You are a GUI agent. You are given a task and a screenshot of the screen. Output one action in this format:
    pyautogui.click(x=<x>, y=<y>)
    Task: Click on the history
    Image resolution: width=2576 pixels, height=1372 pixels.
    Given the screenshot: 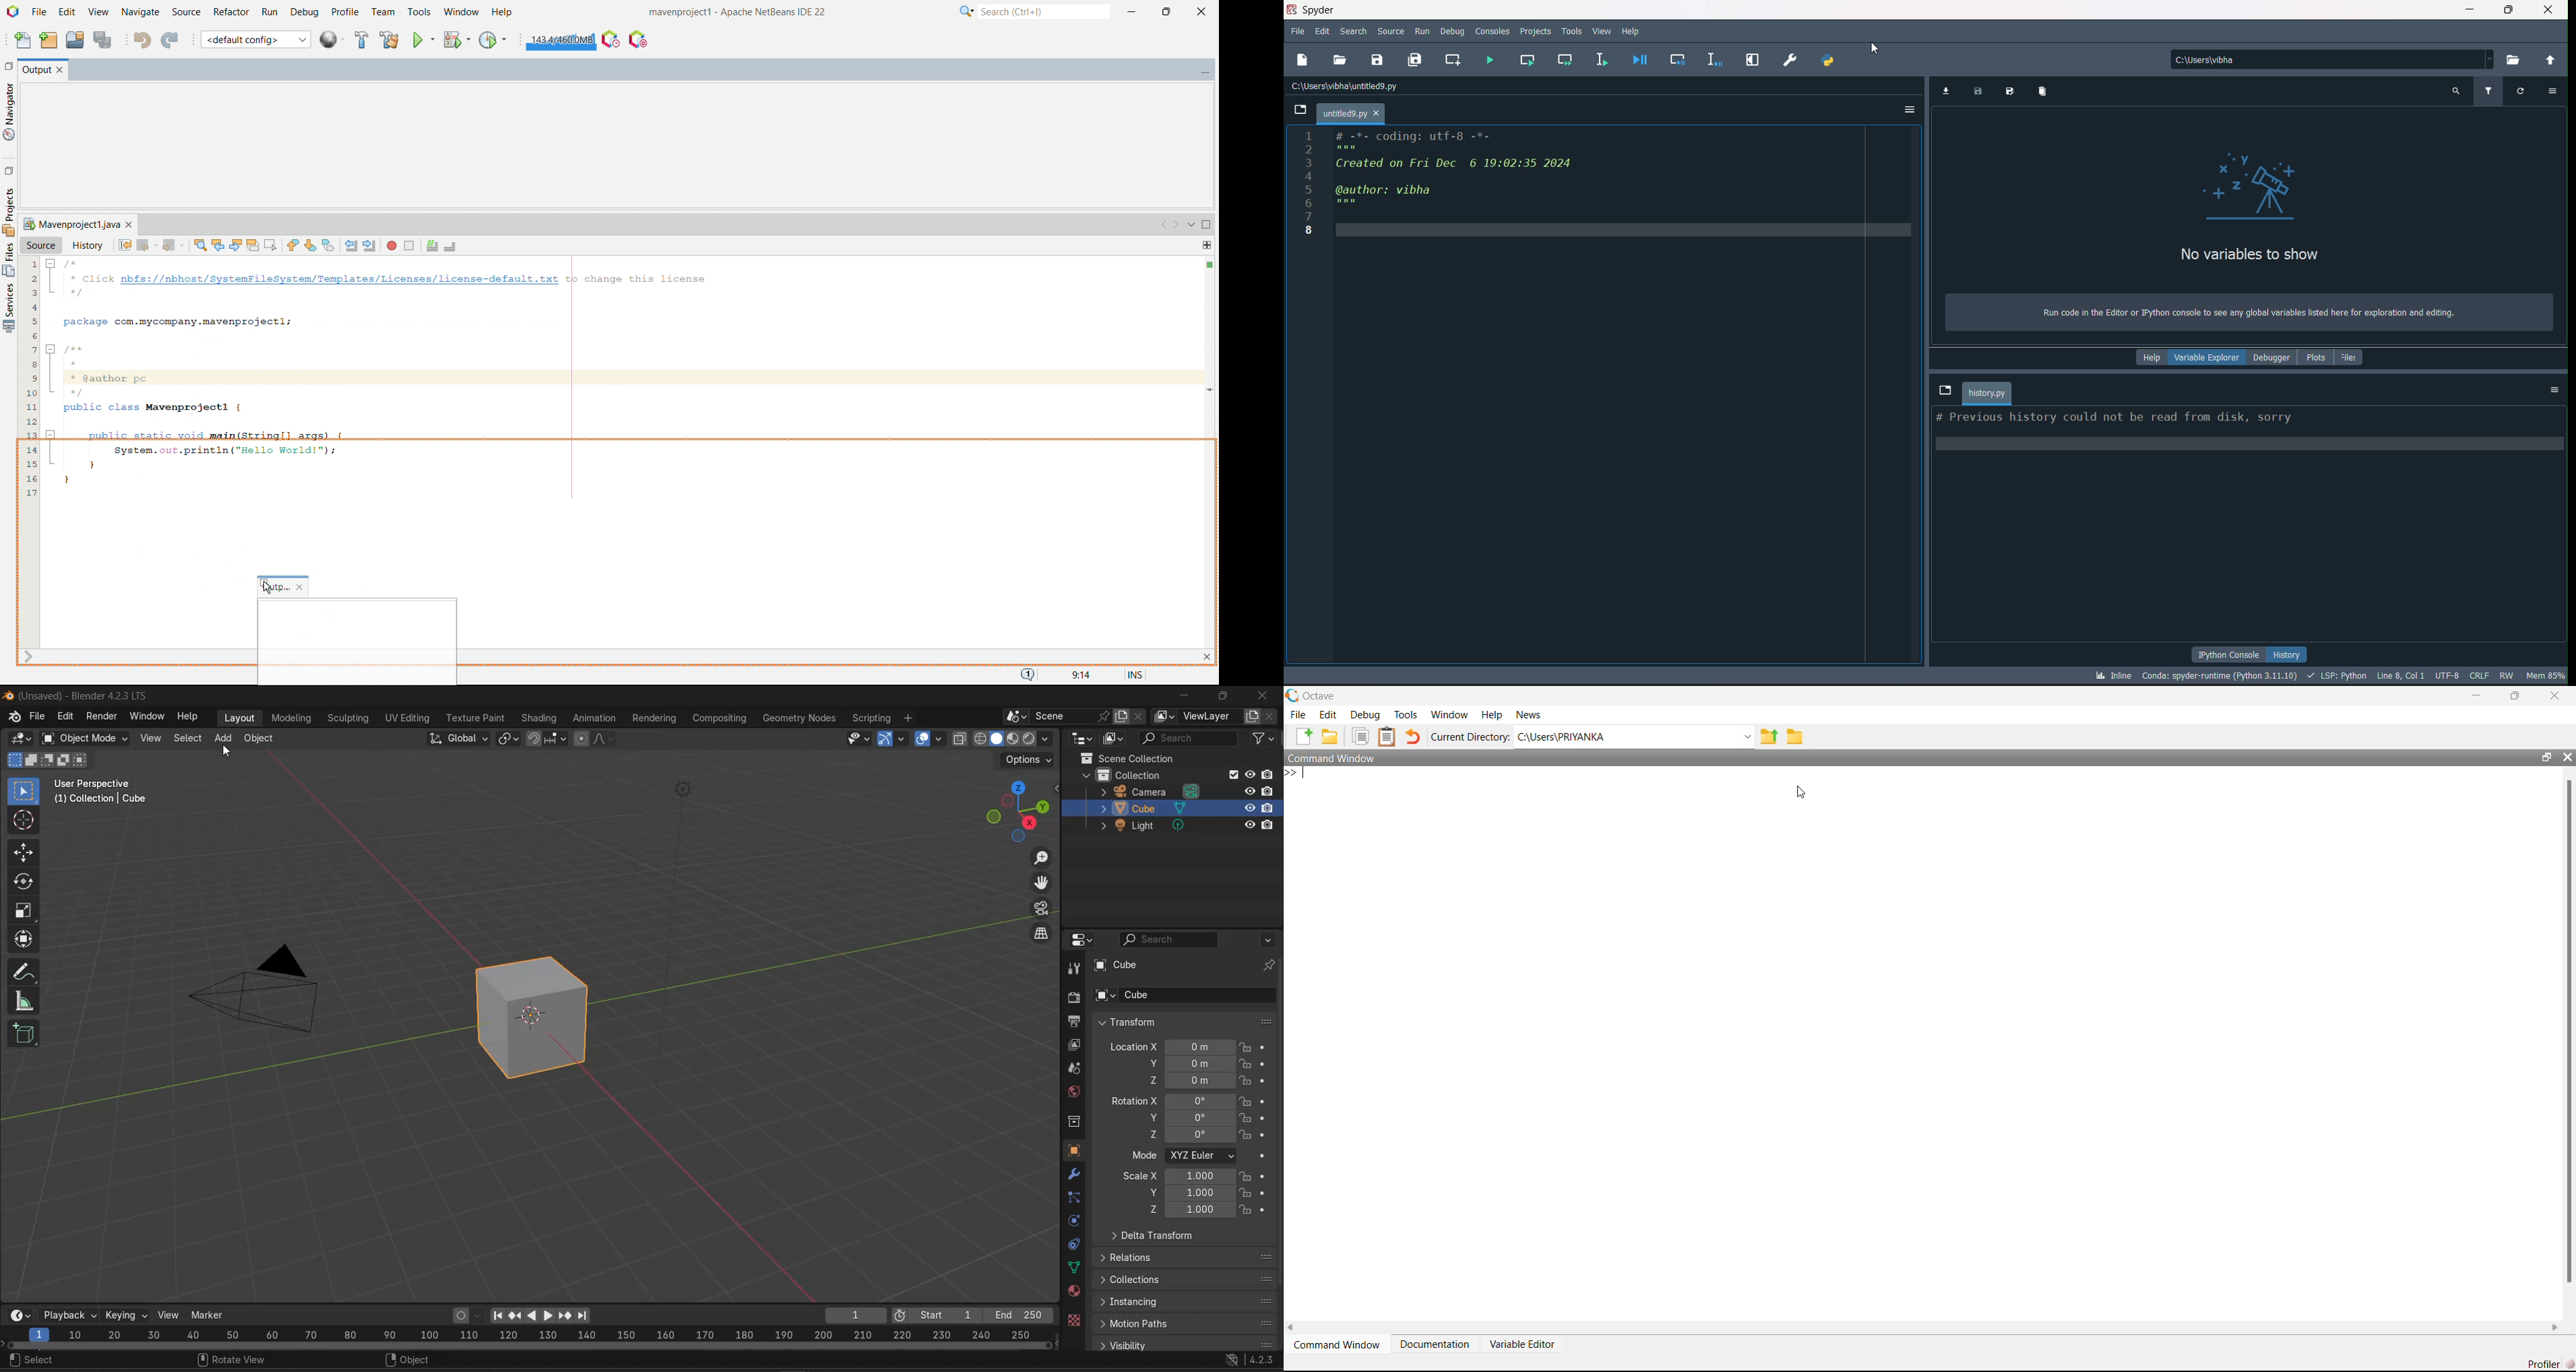 What is the action you would take?
    pyautogui.click(x=2289, y=653)
    